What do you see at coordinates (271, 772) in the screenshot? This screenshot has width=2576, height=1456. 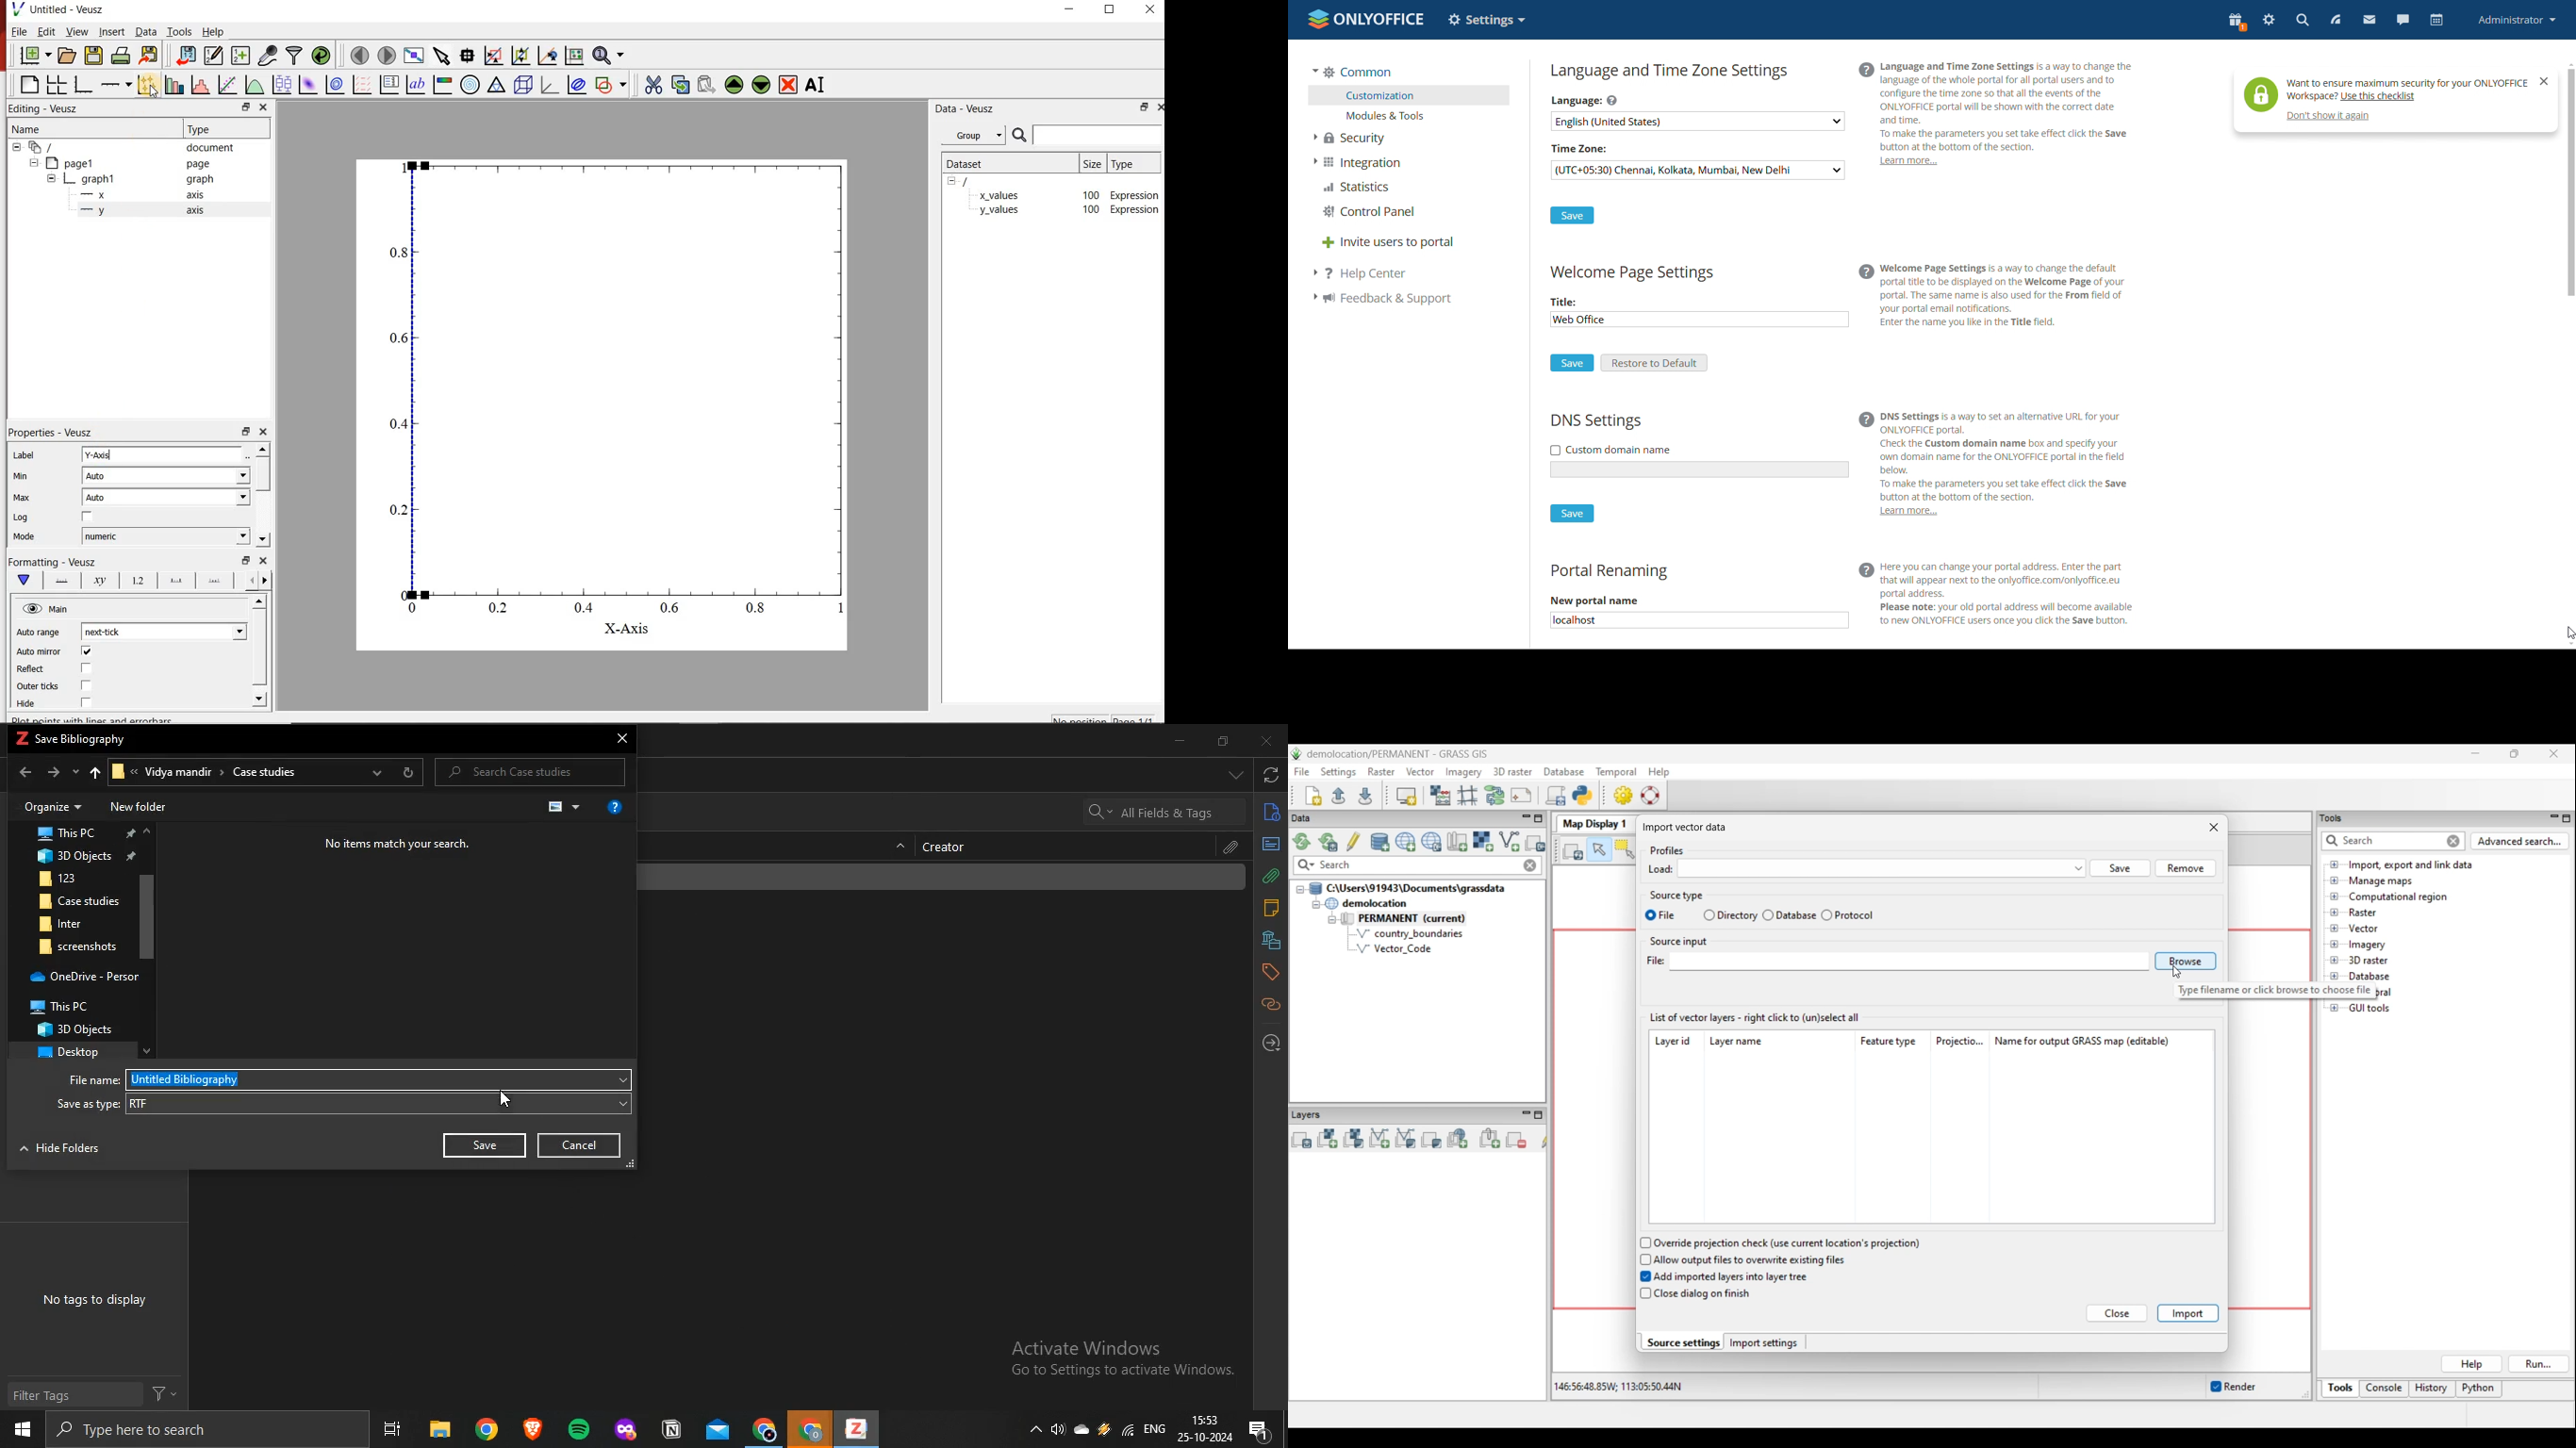 I see `Case studies` at bounding box center [271, 772].